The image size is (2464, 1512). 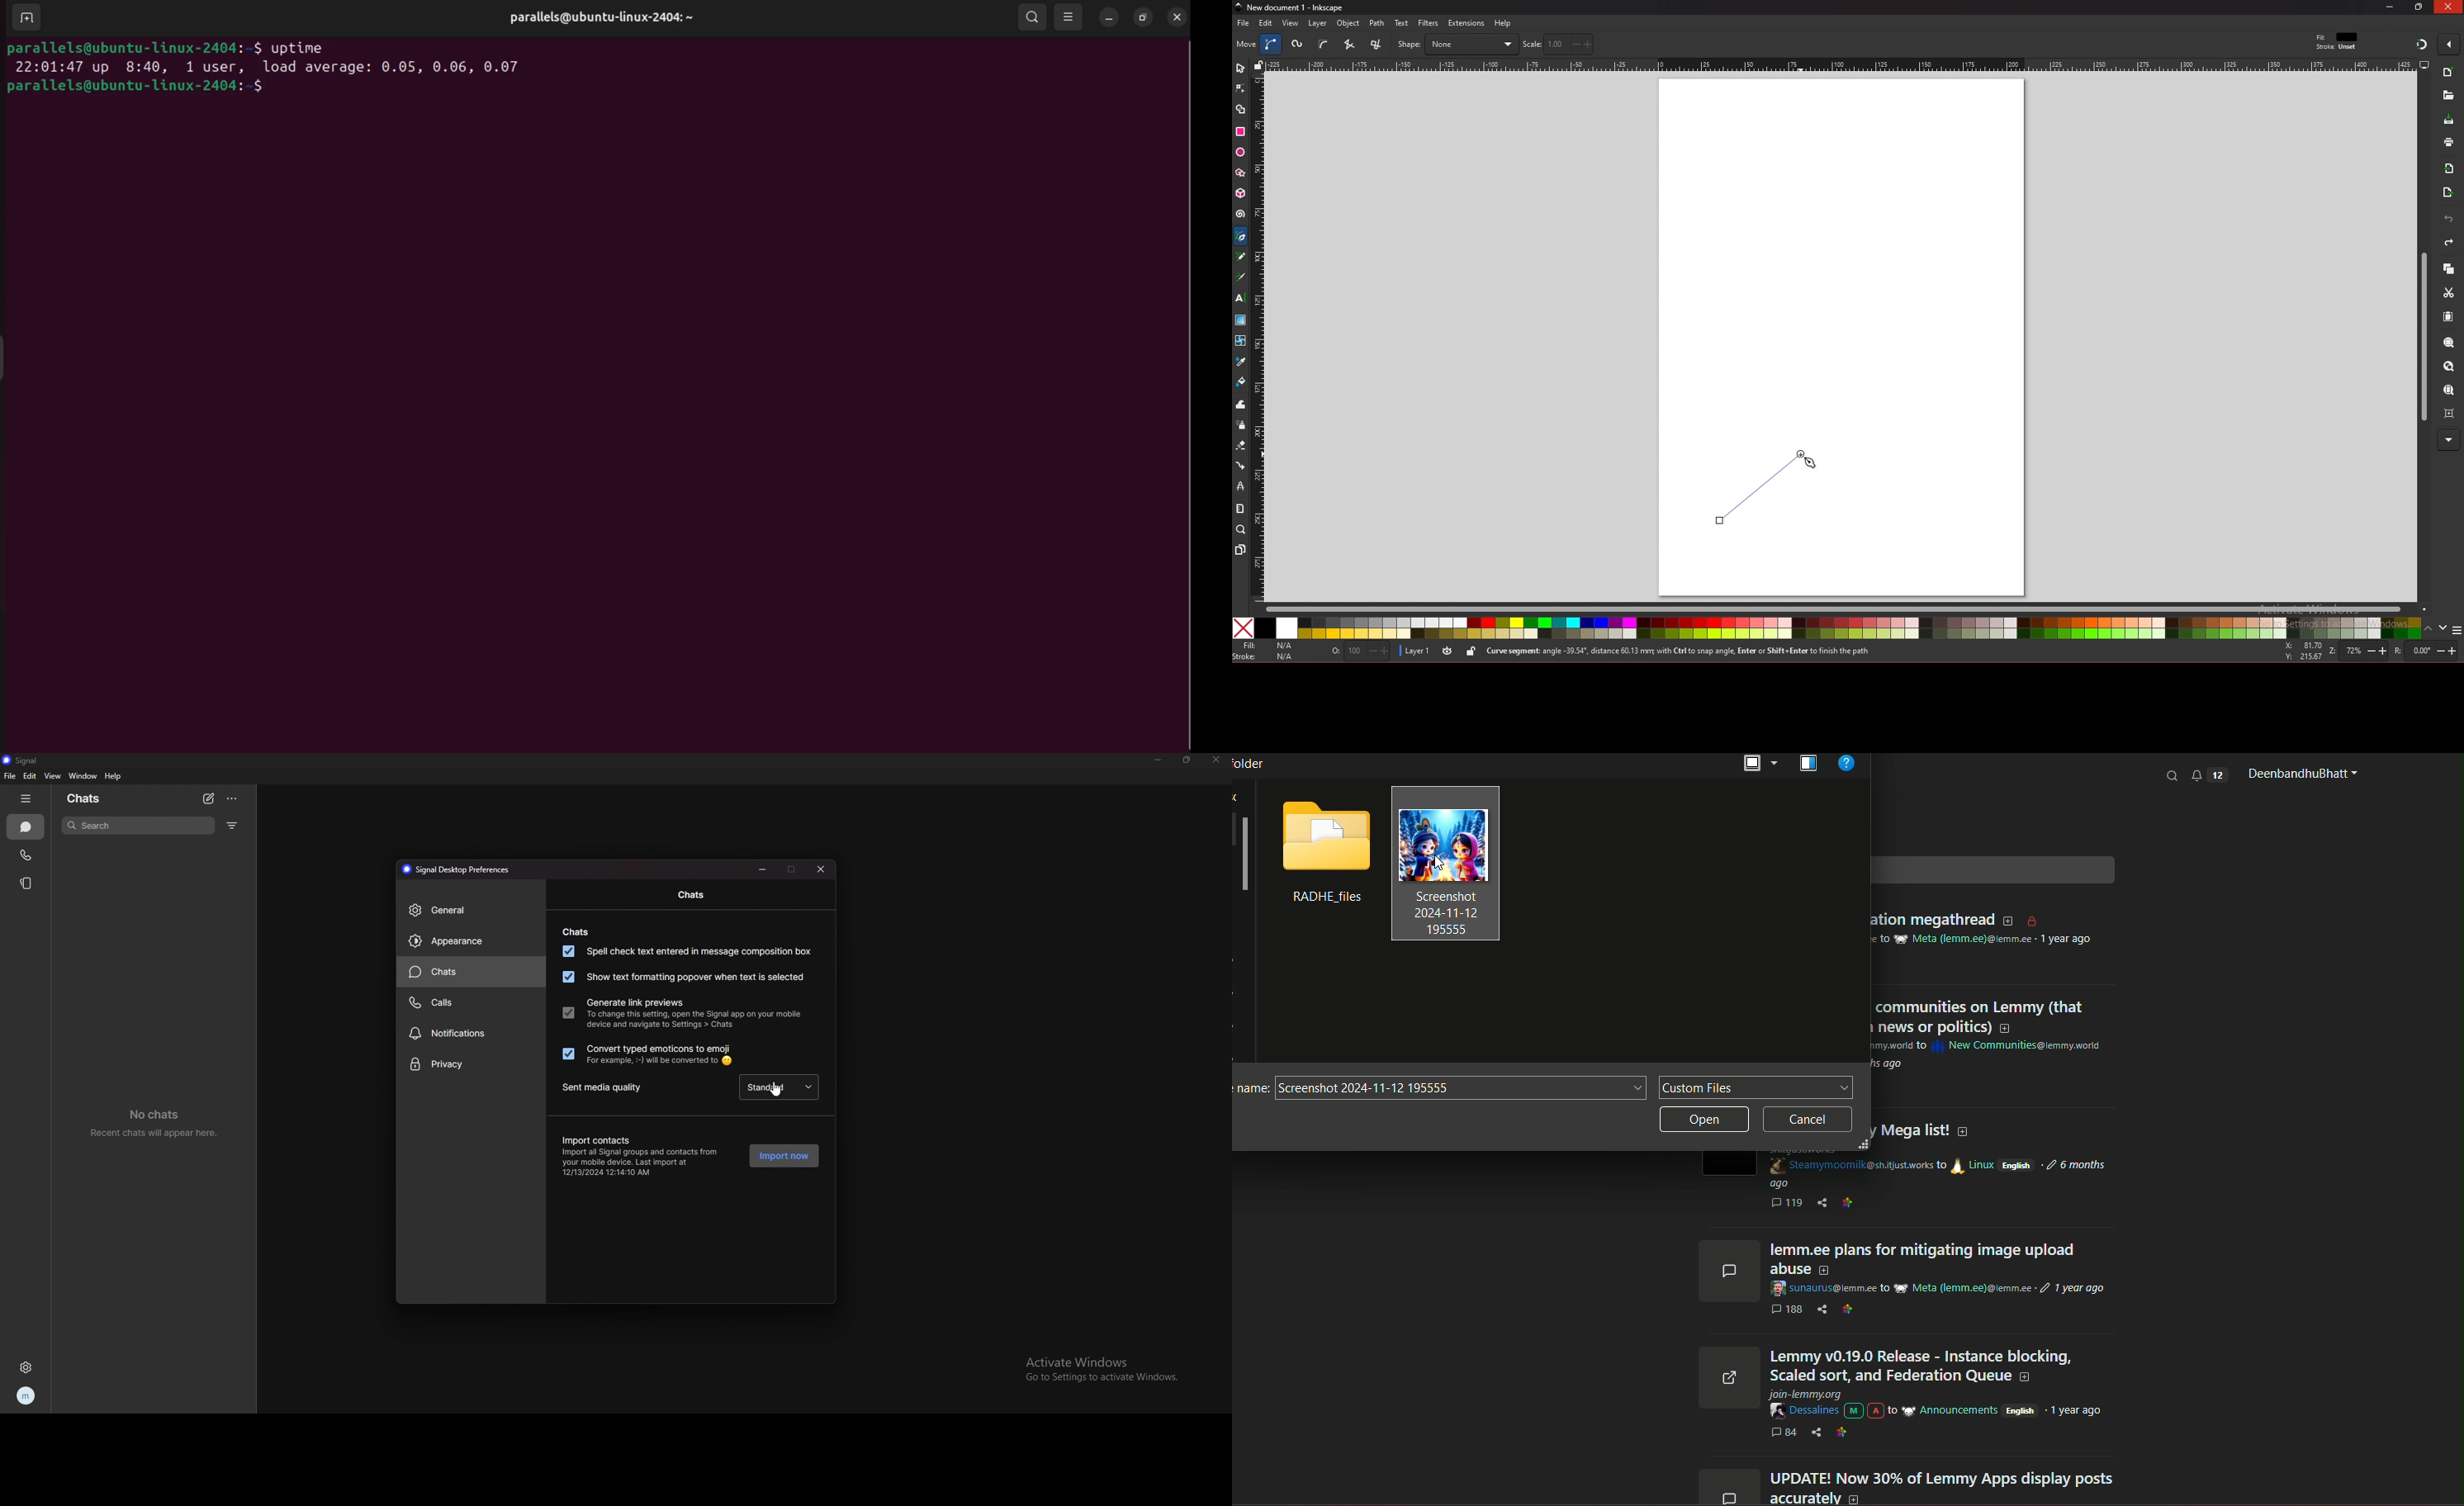 What do you see at coordinates (472, 972) in the screenshot?
I see `chats` at bounding box center [472, 972].